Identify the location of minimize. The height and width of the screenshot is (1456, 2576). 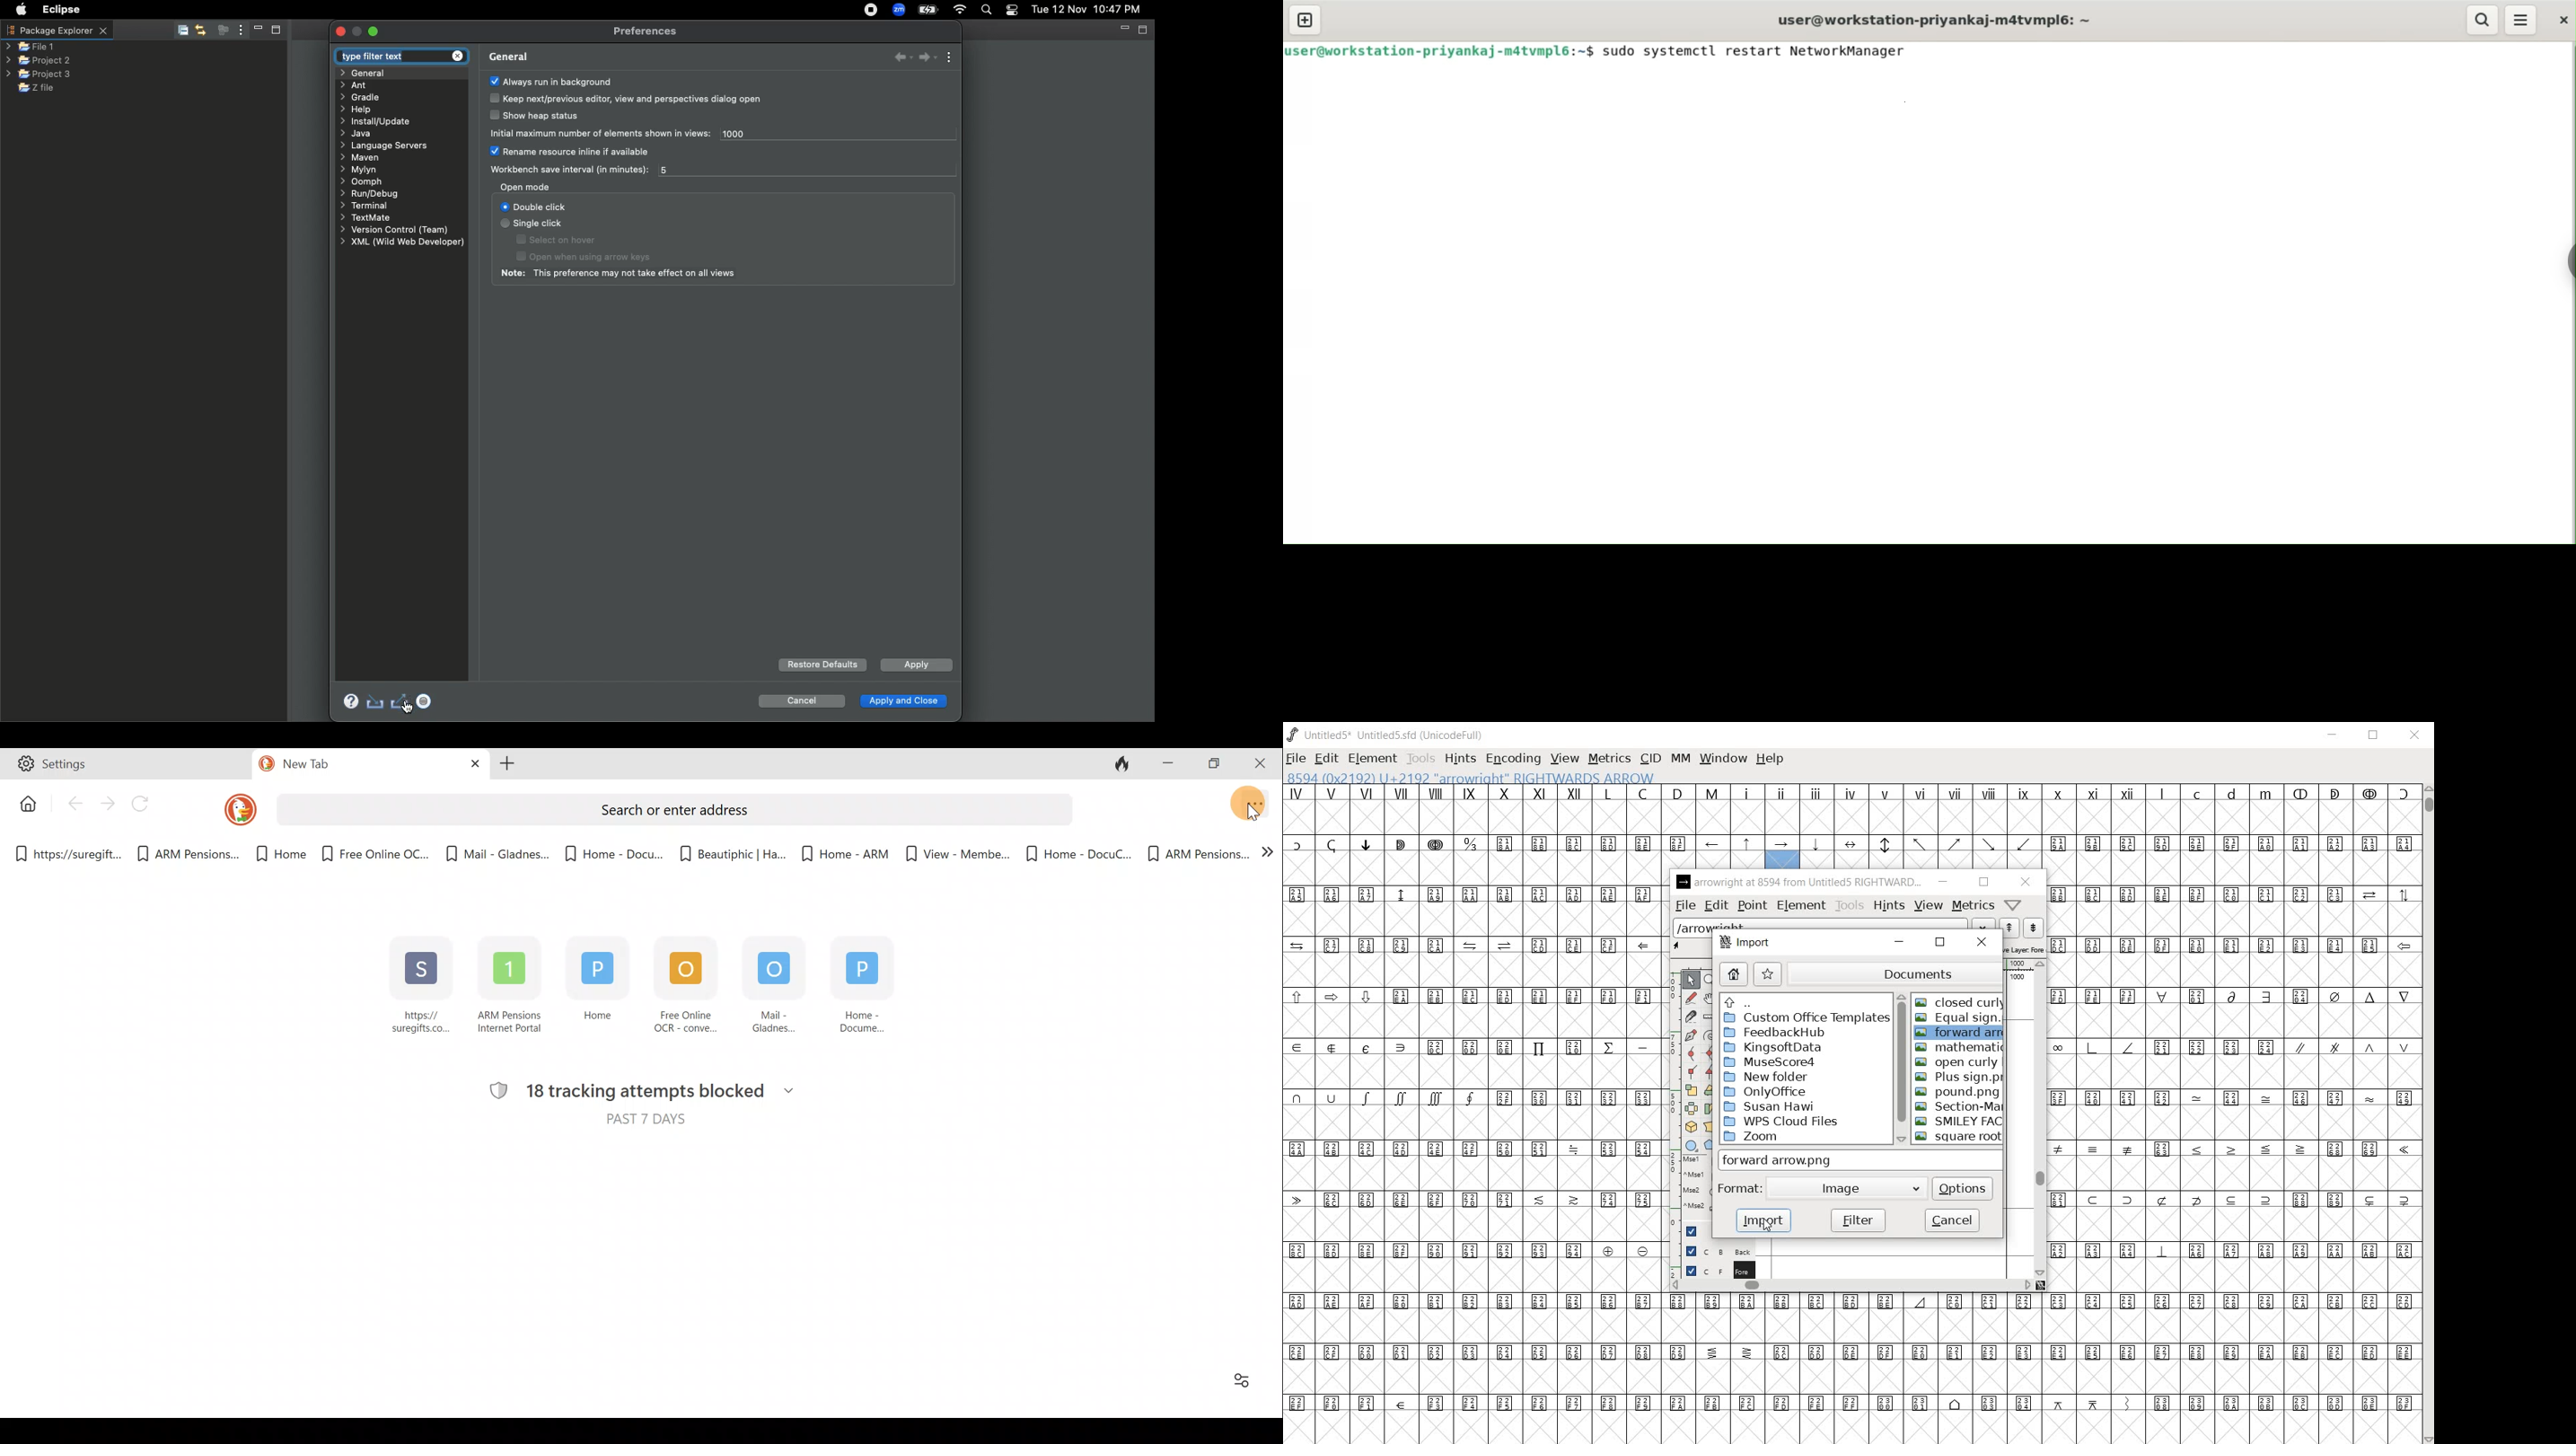
(1898, 942).